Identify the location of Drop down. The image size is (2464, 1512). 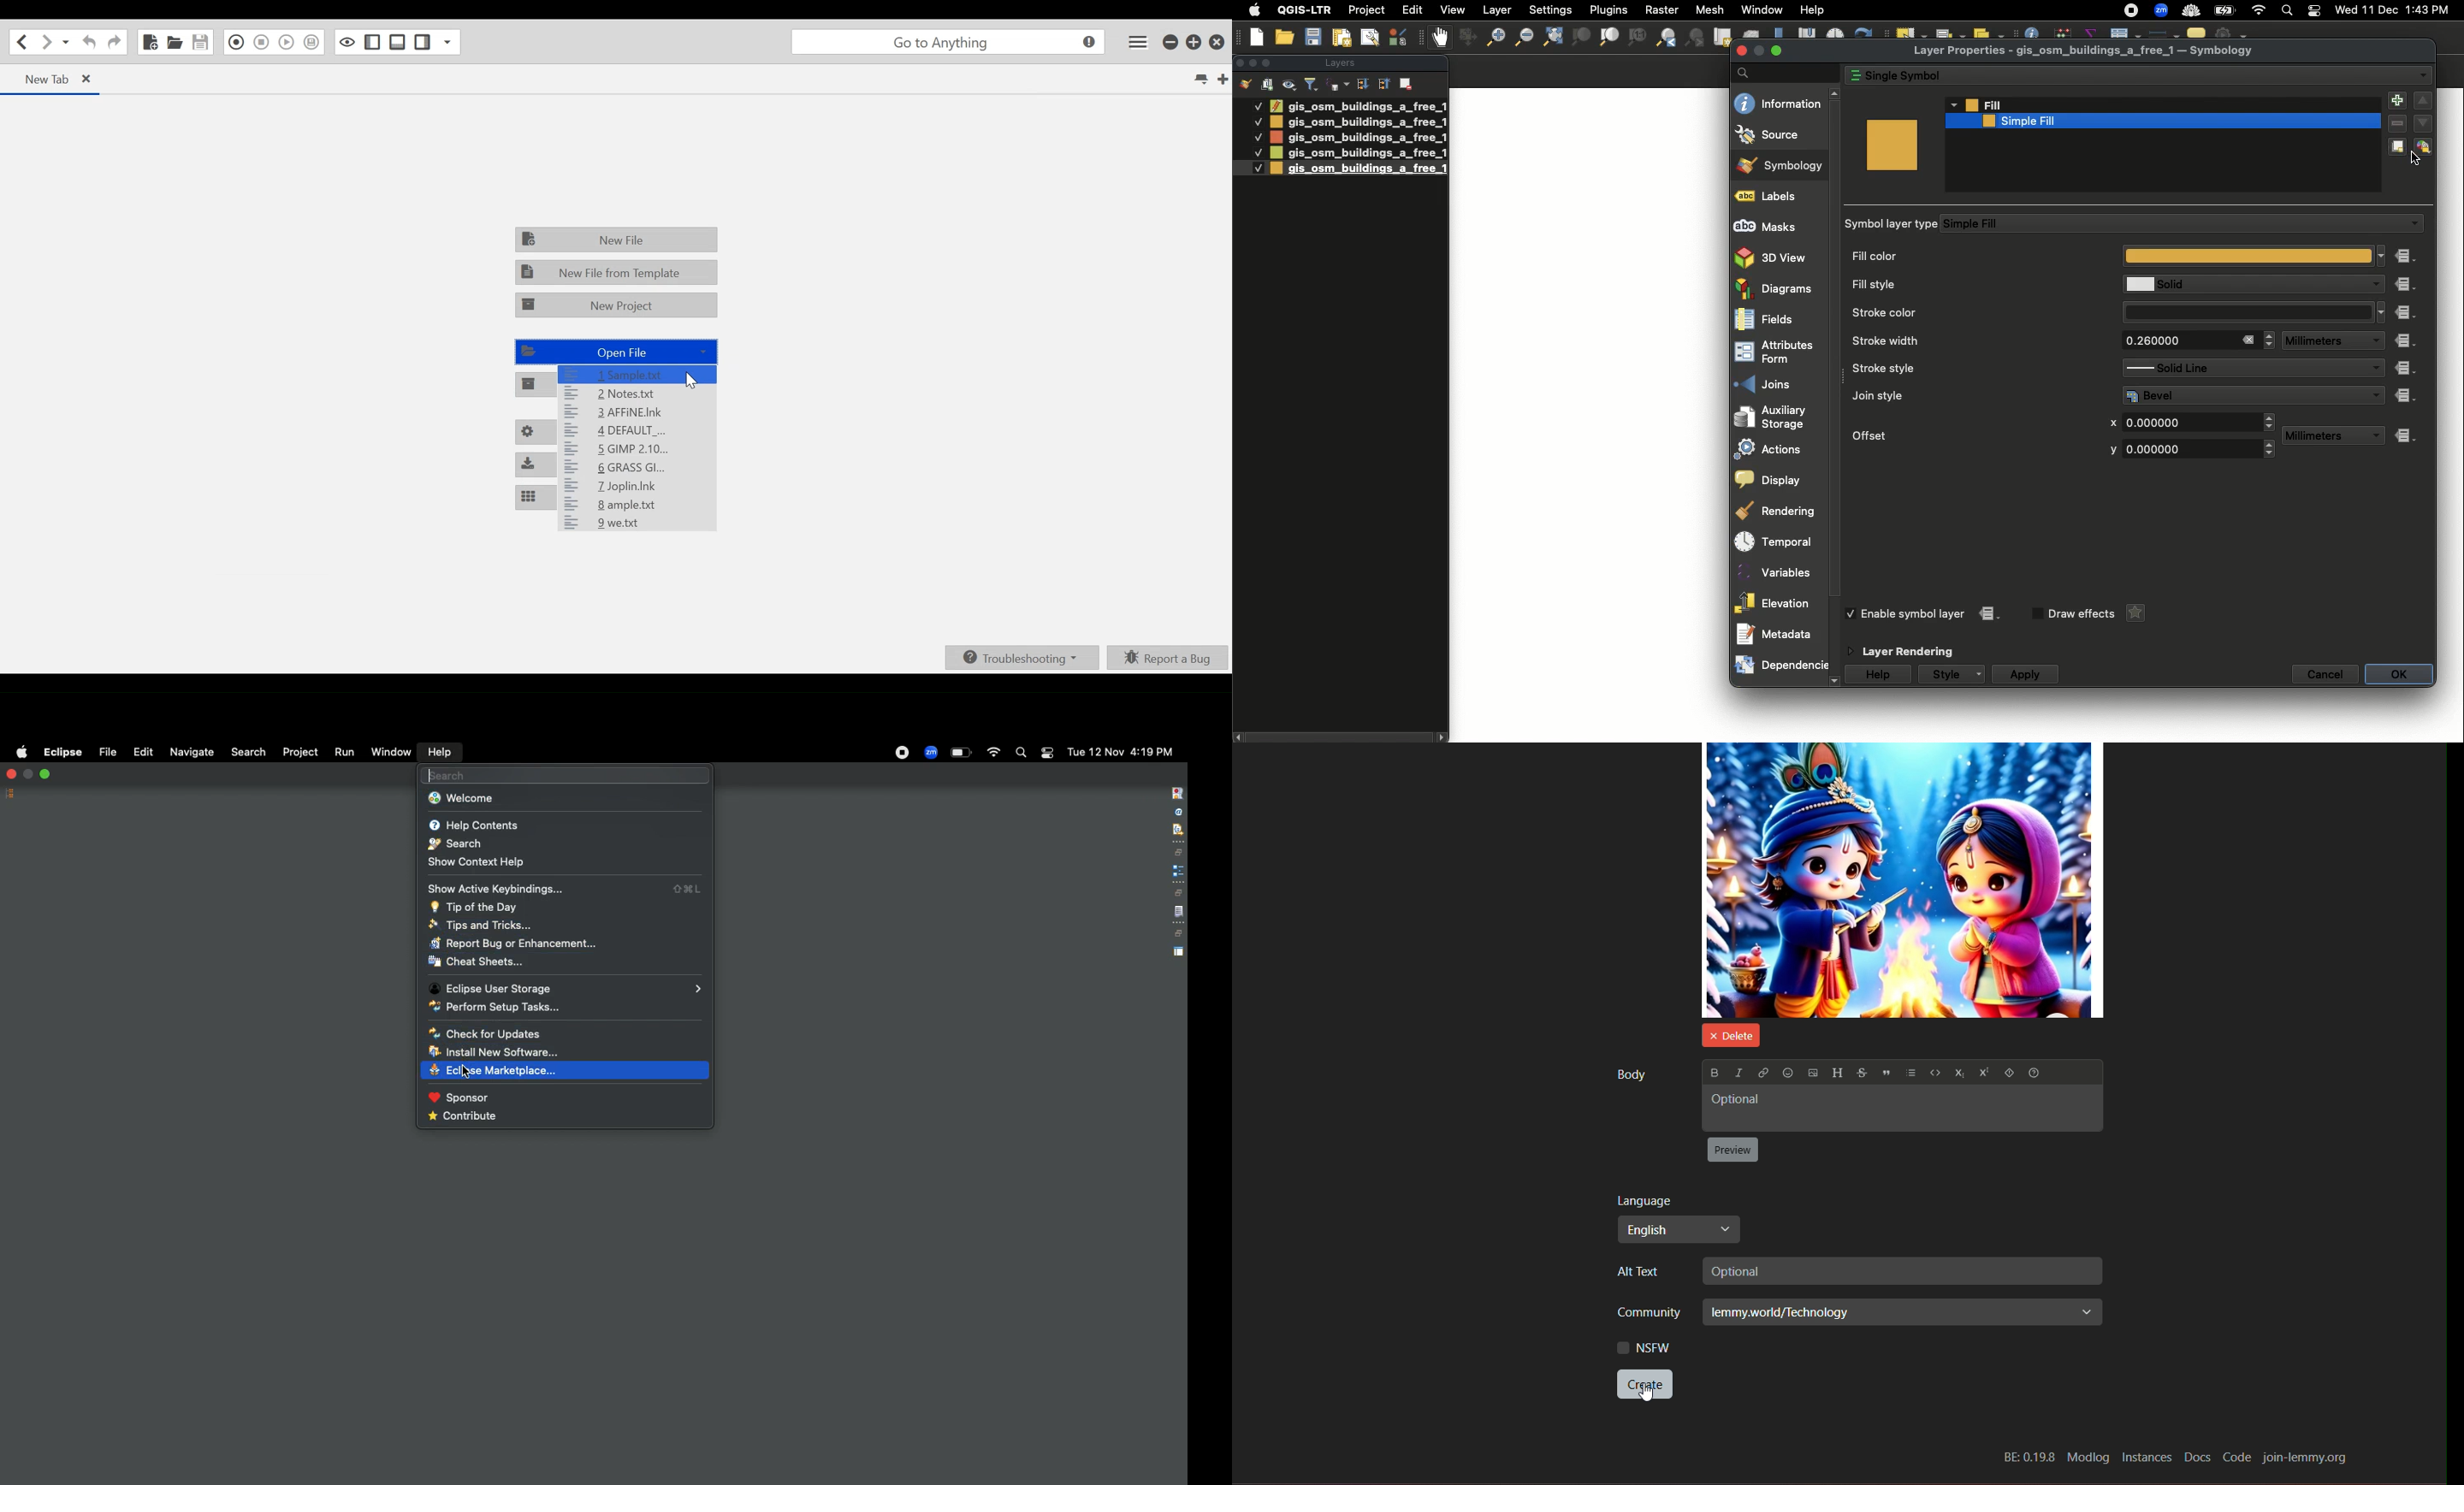
(1952, 104).